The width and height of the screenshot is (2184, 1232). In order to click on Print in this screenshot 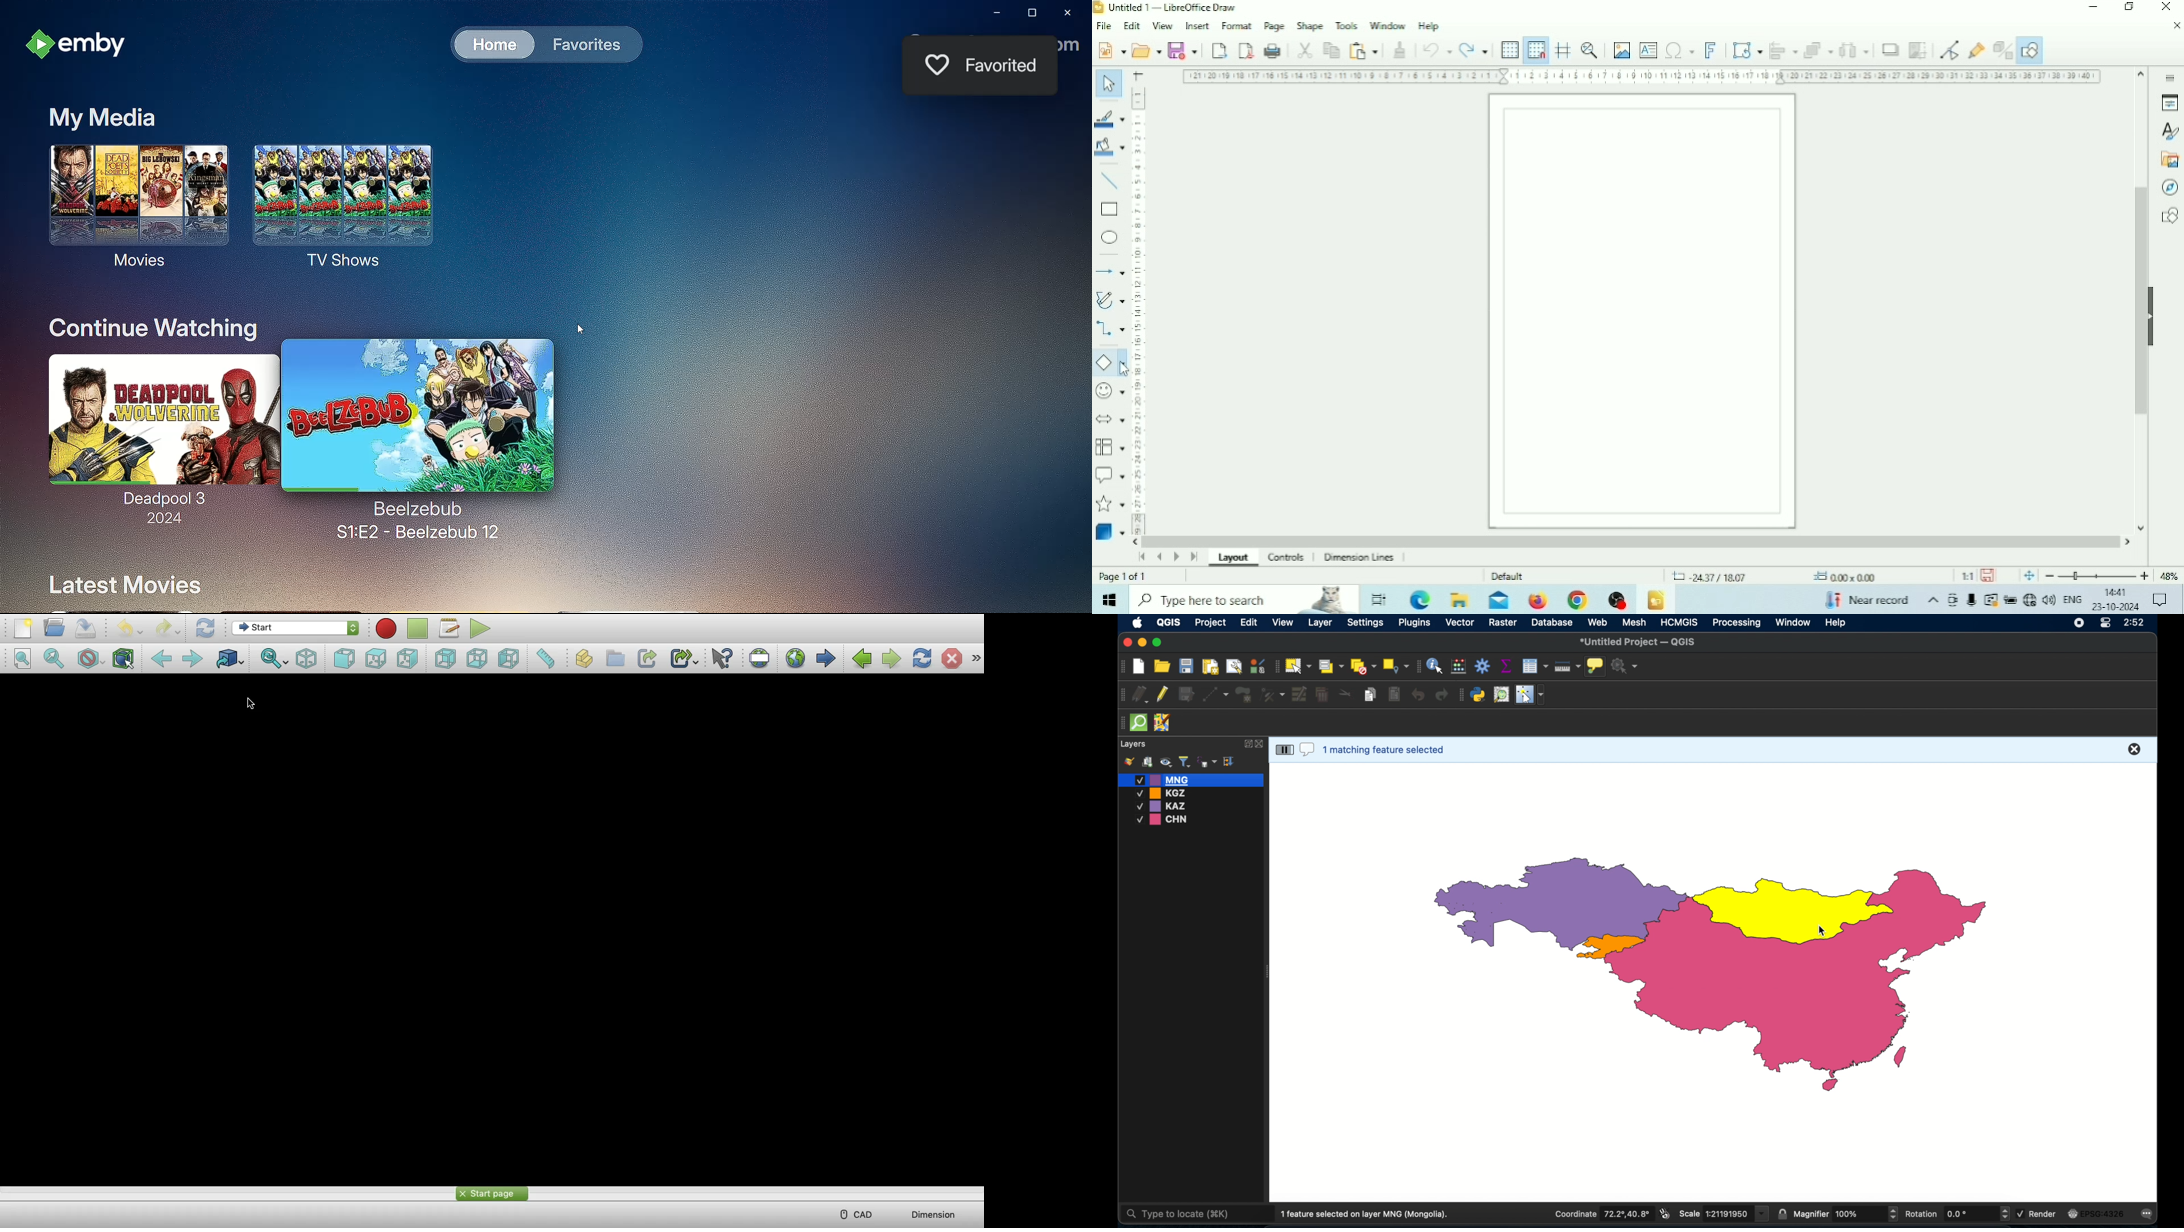, I will do `click(1273, 51)`.